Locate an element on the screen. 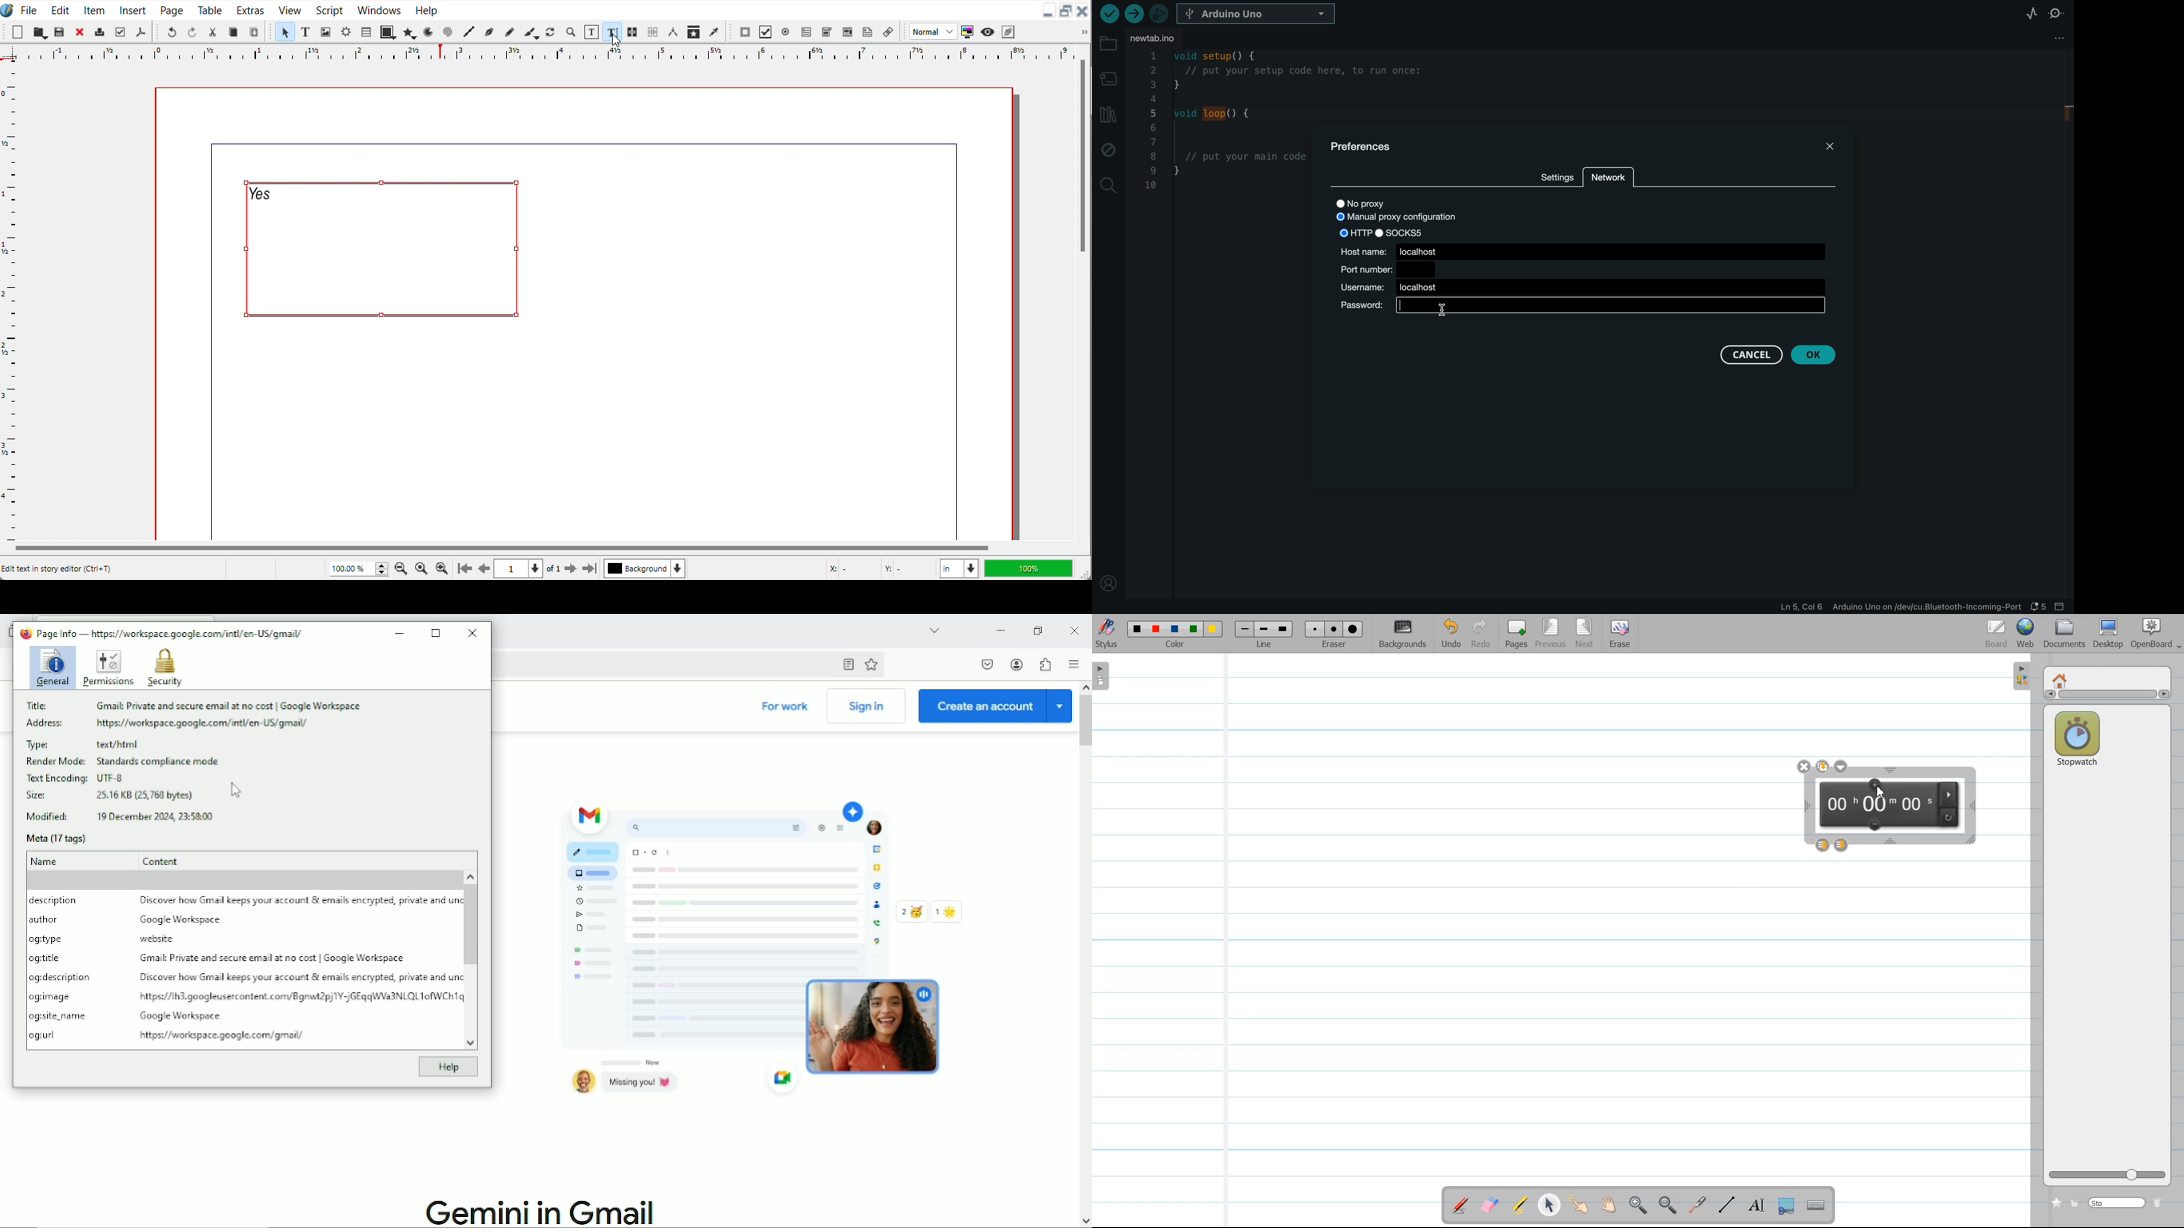 The height and width of the screenshot is (1232, 2184). File is located at coordinates (29, 9).